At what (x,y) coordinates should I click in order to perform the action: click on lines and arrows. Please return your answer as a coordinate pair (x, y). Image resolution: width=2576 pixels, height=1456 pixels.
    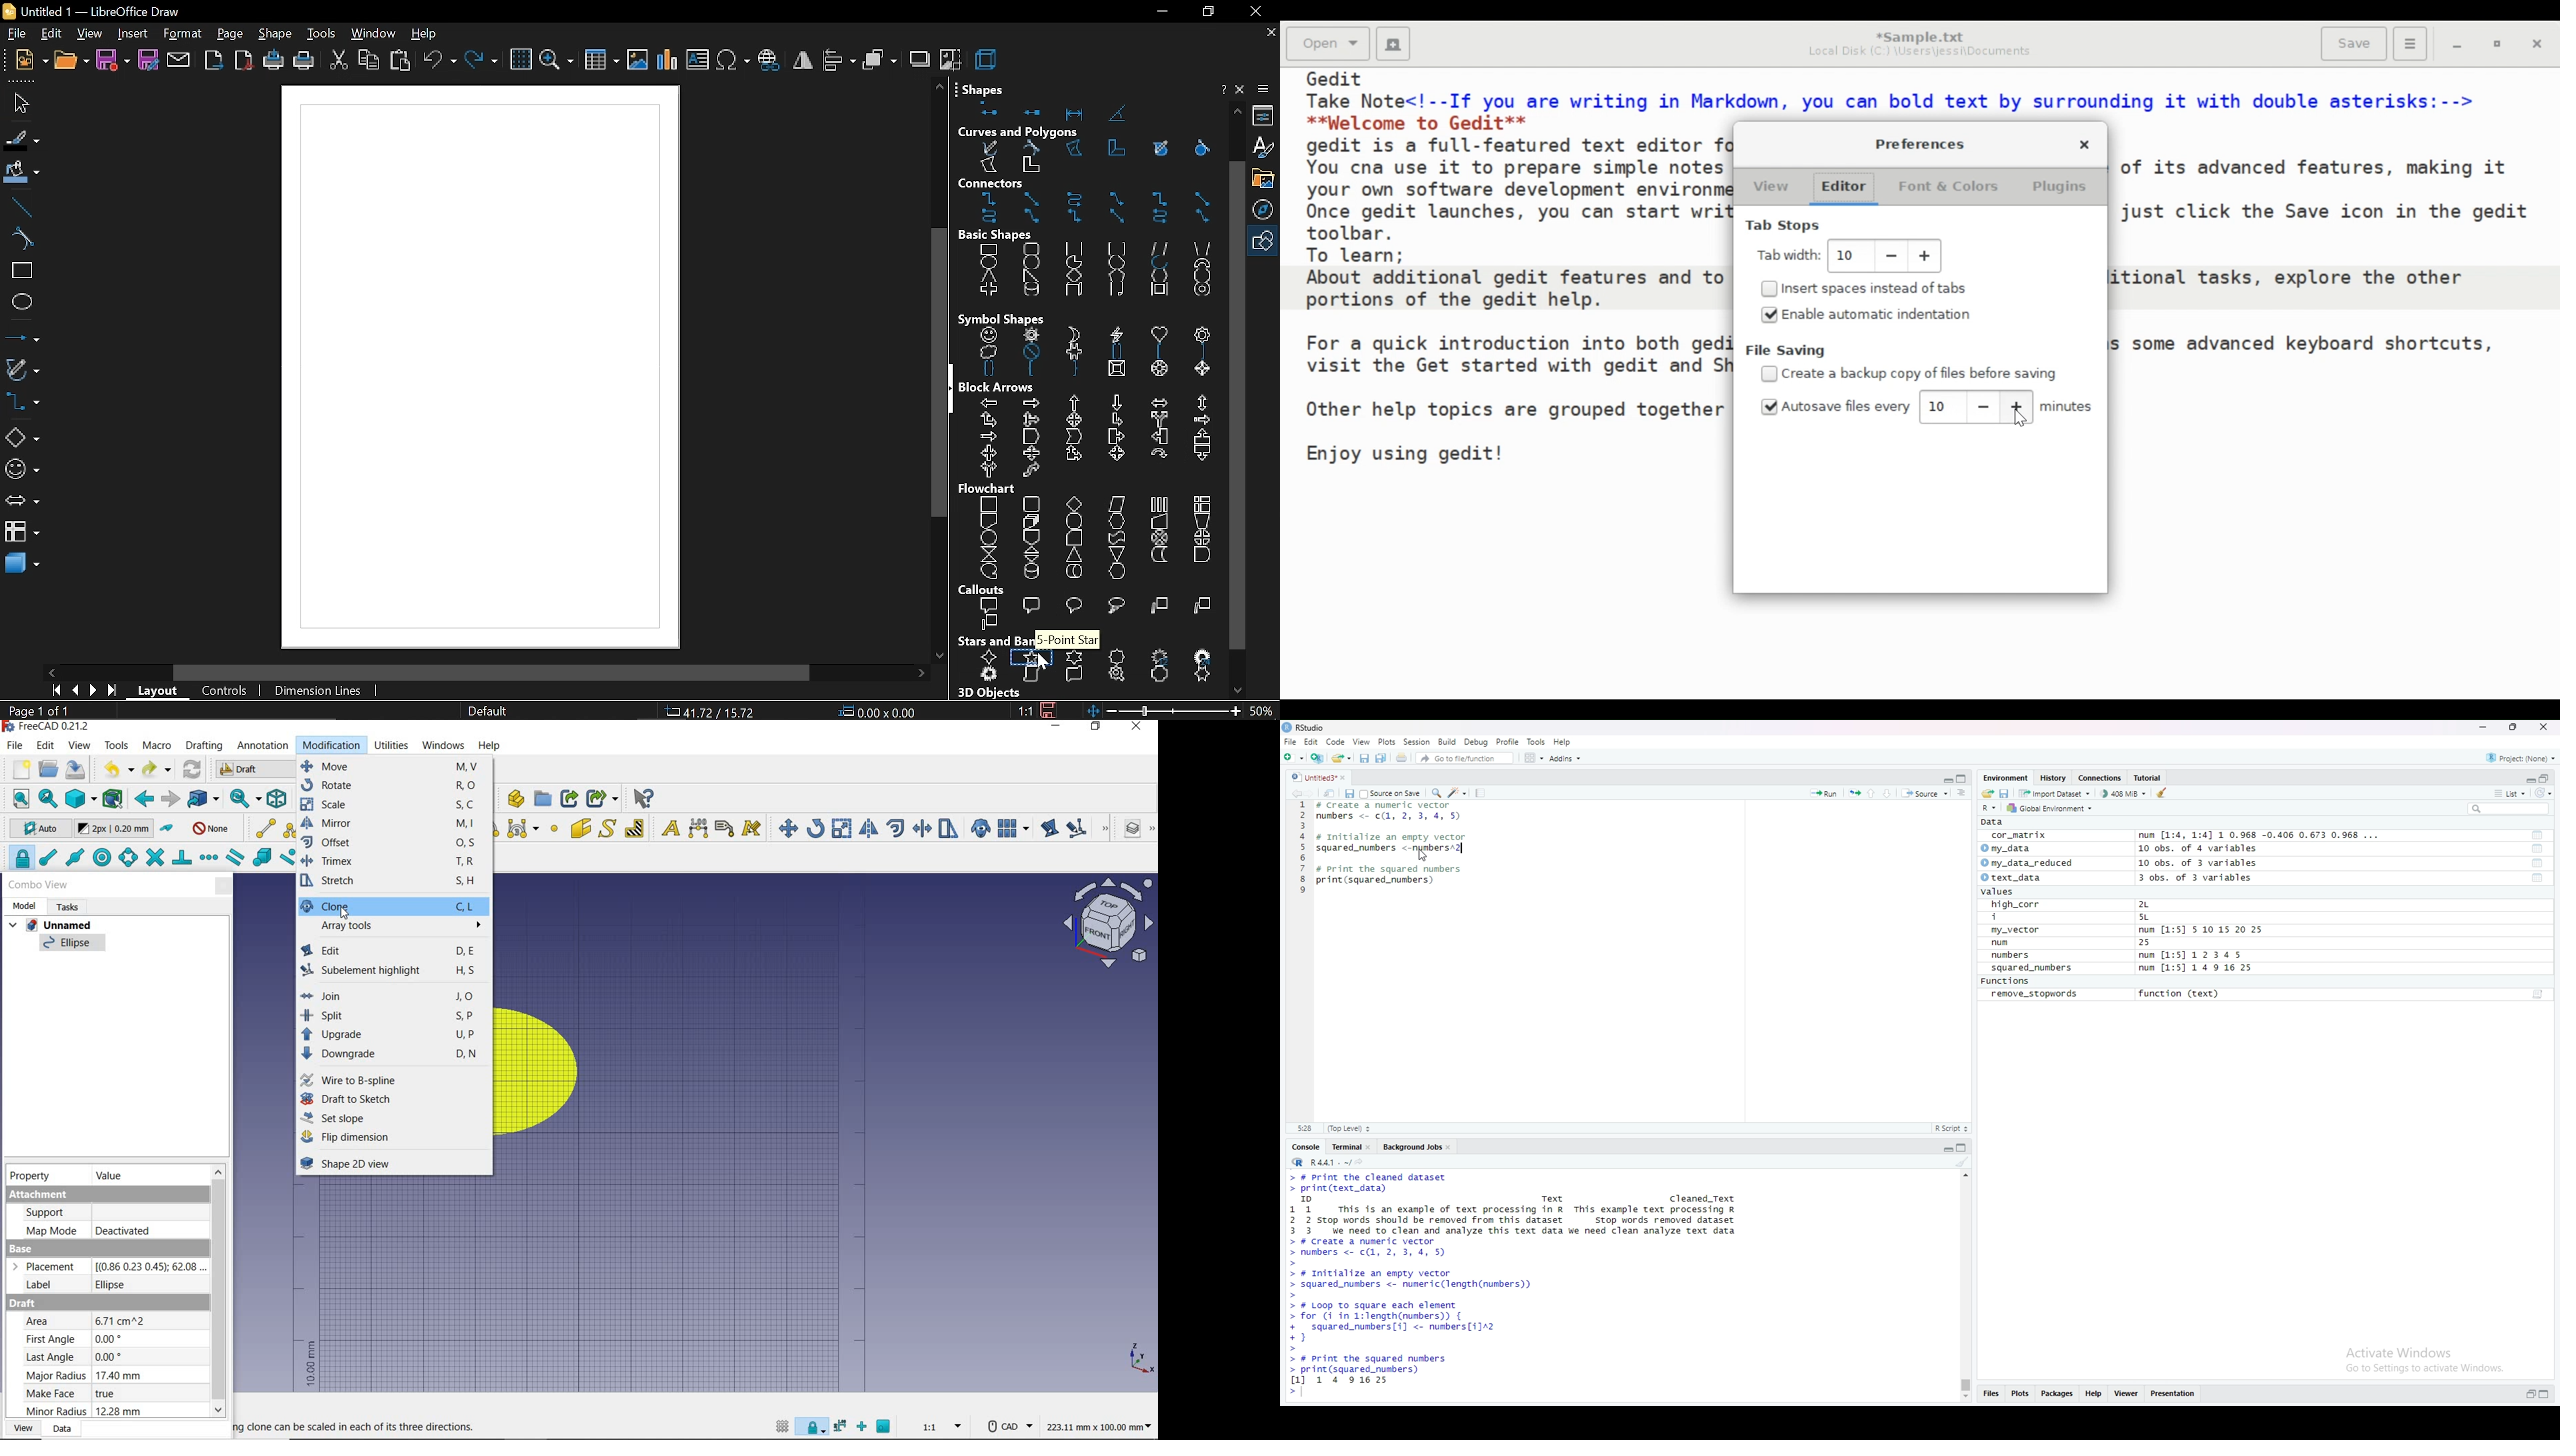
    Looking at the image, I should click on (22, 340).